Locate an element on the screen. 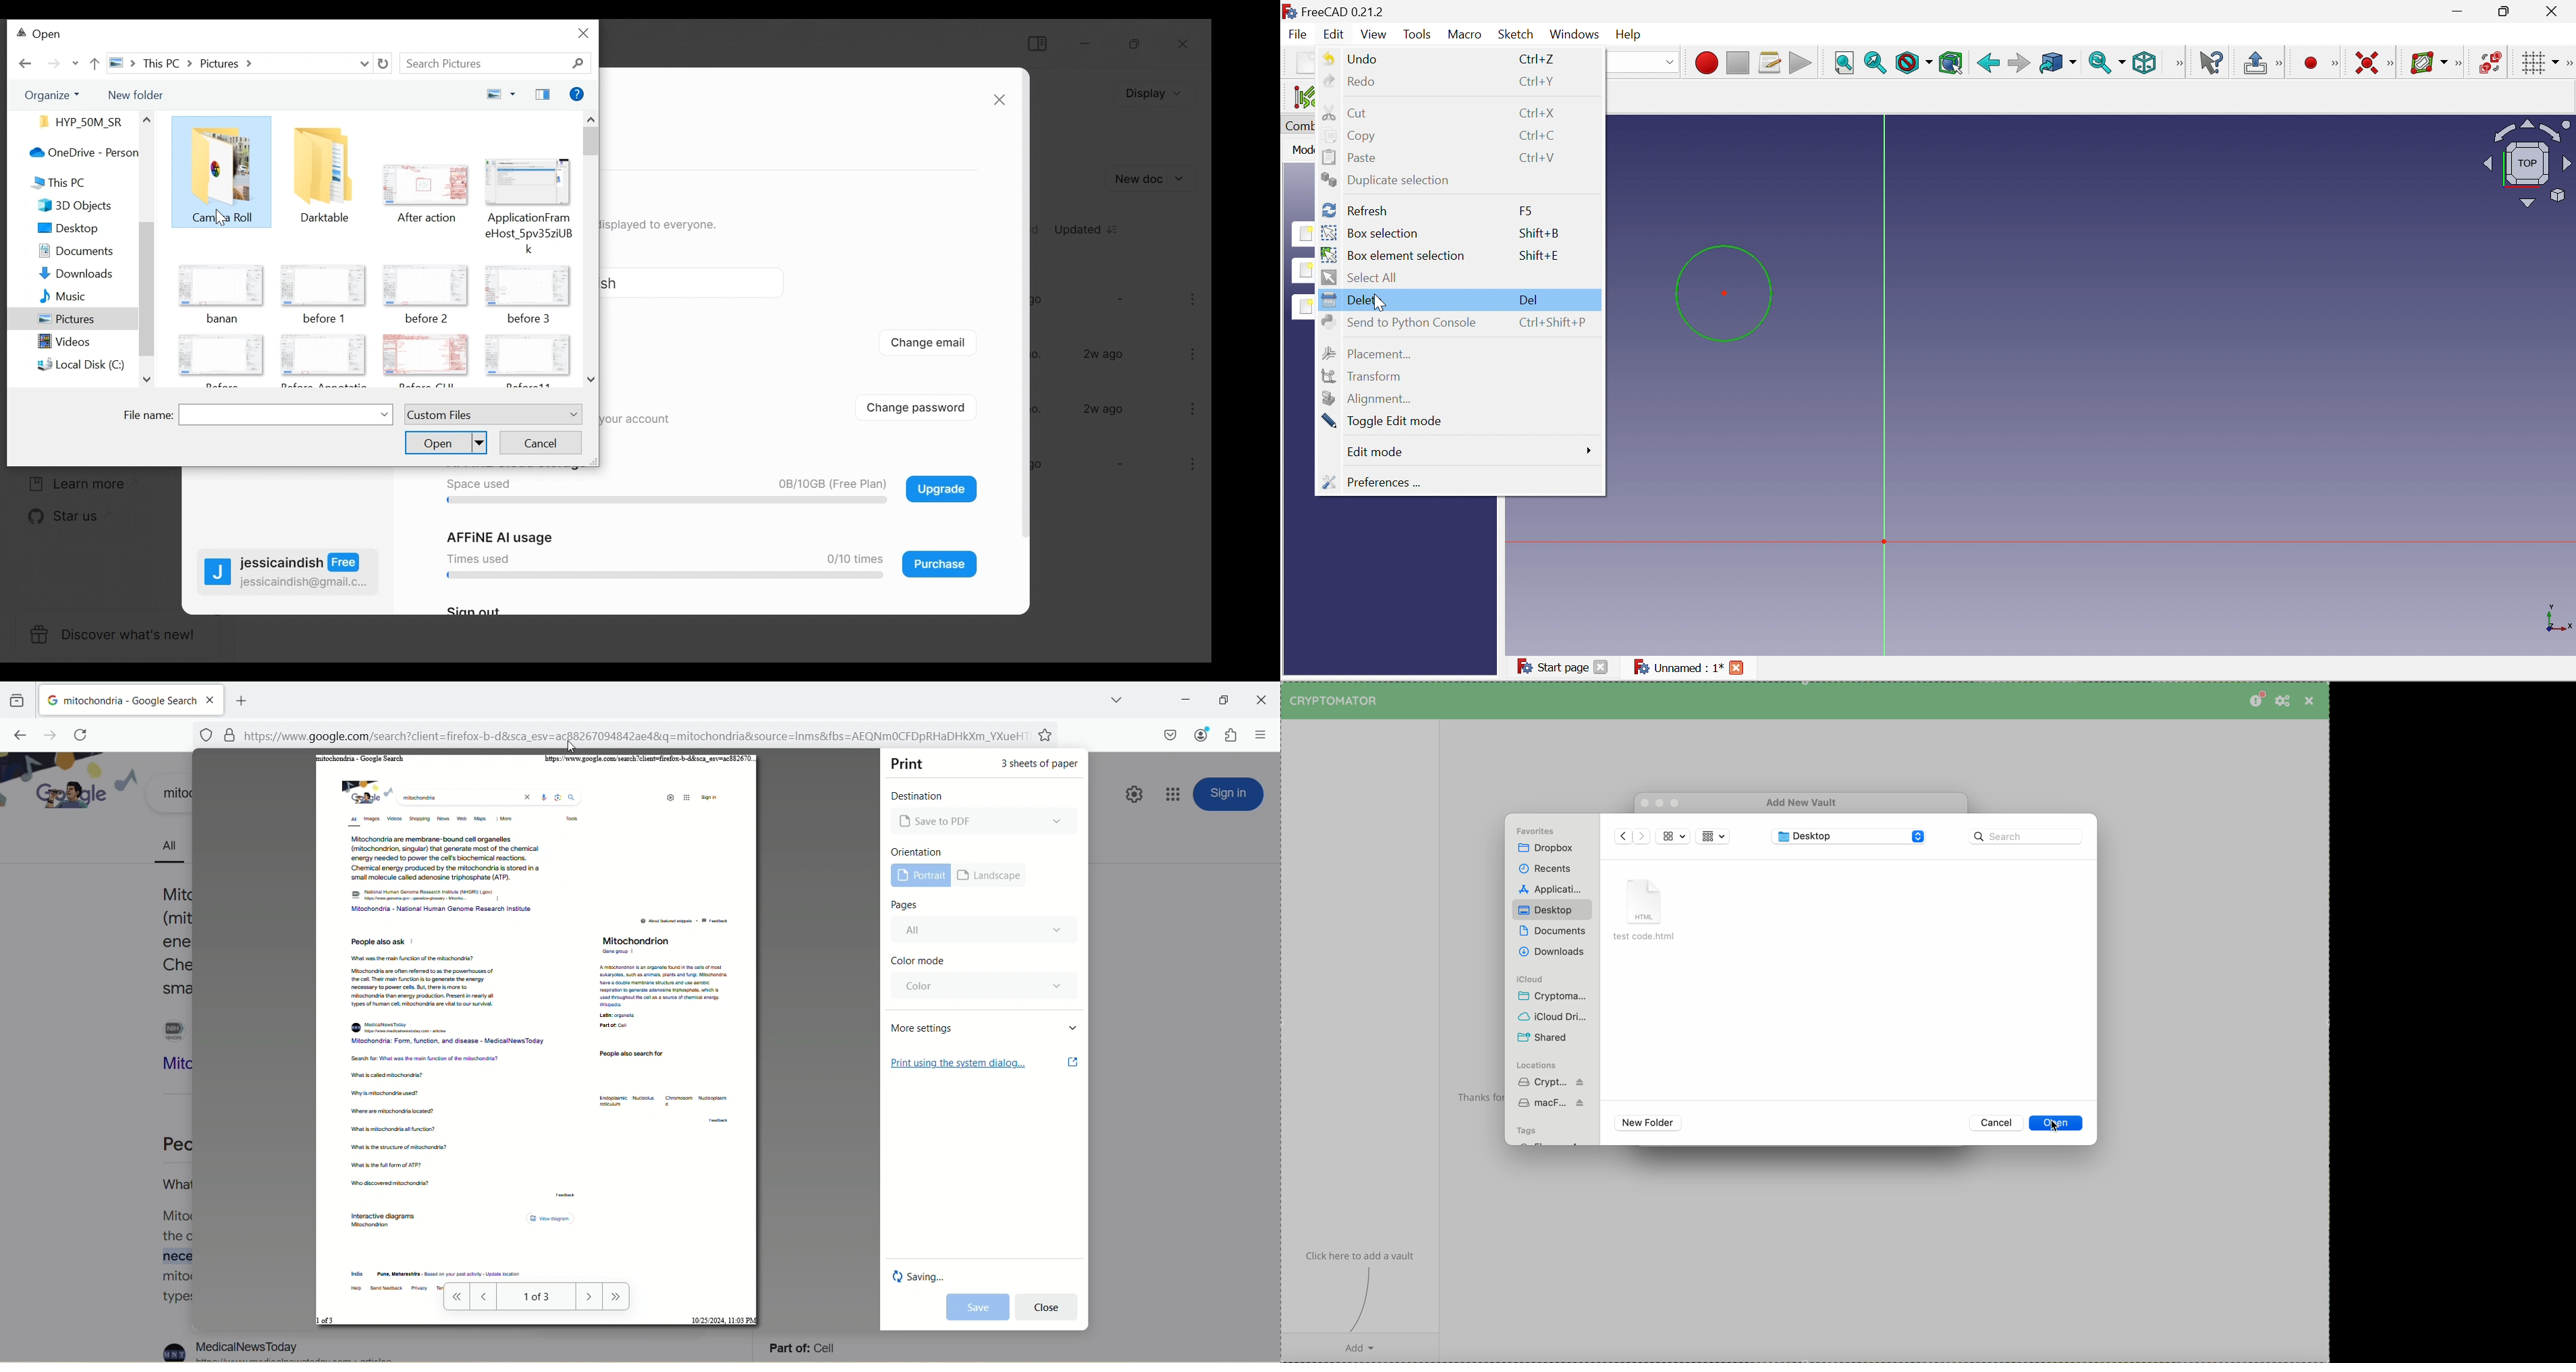 Image resolution: width=2576 pixels, height=1372 pixels. Send to Python console is located at coordinates (1398, 323).